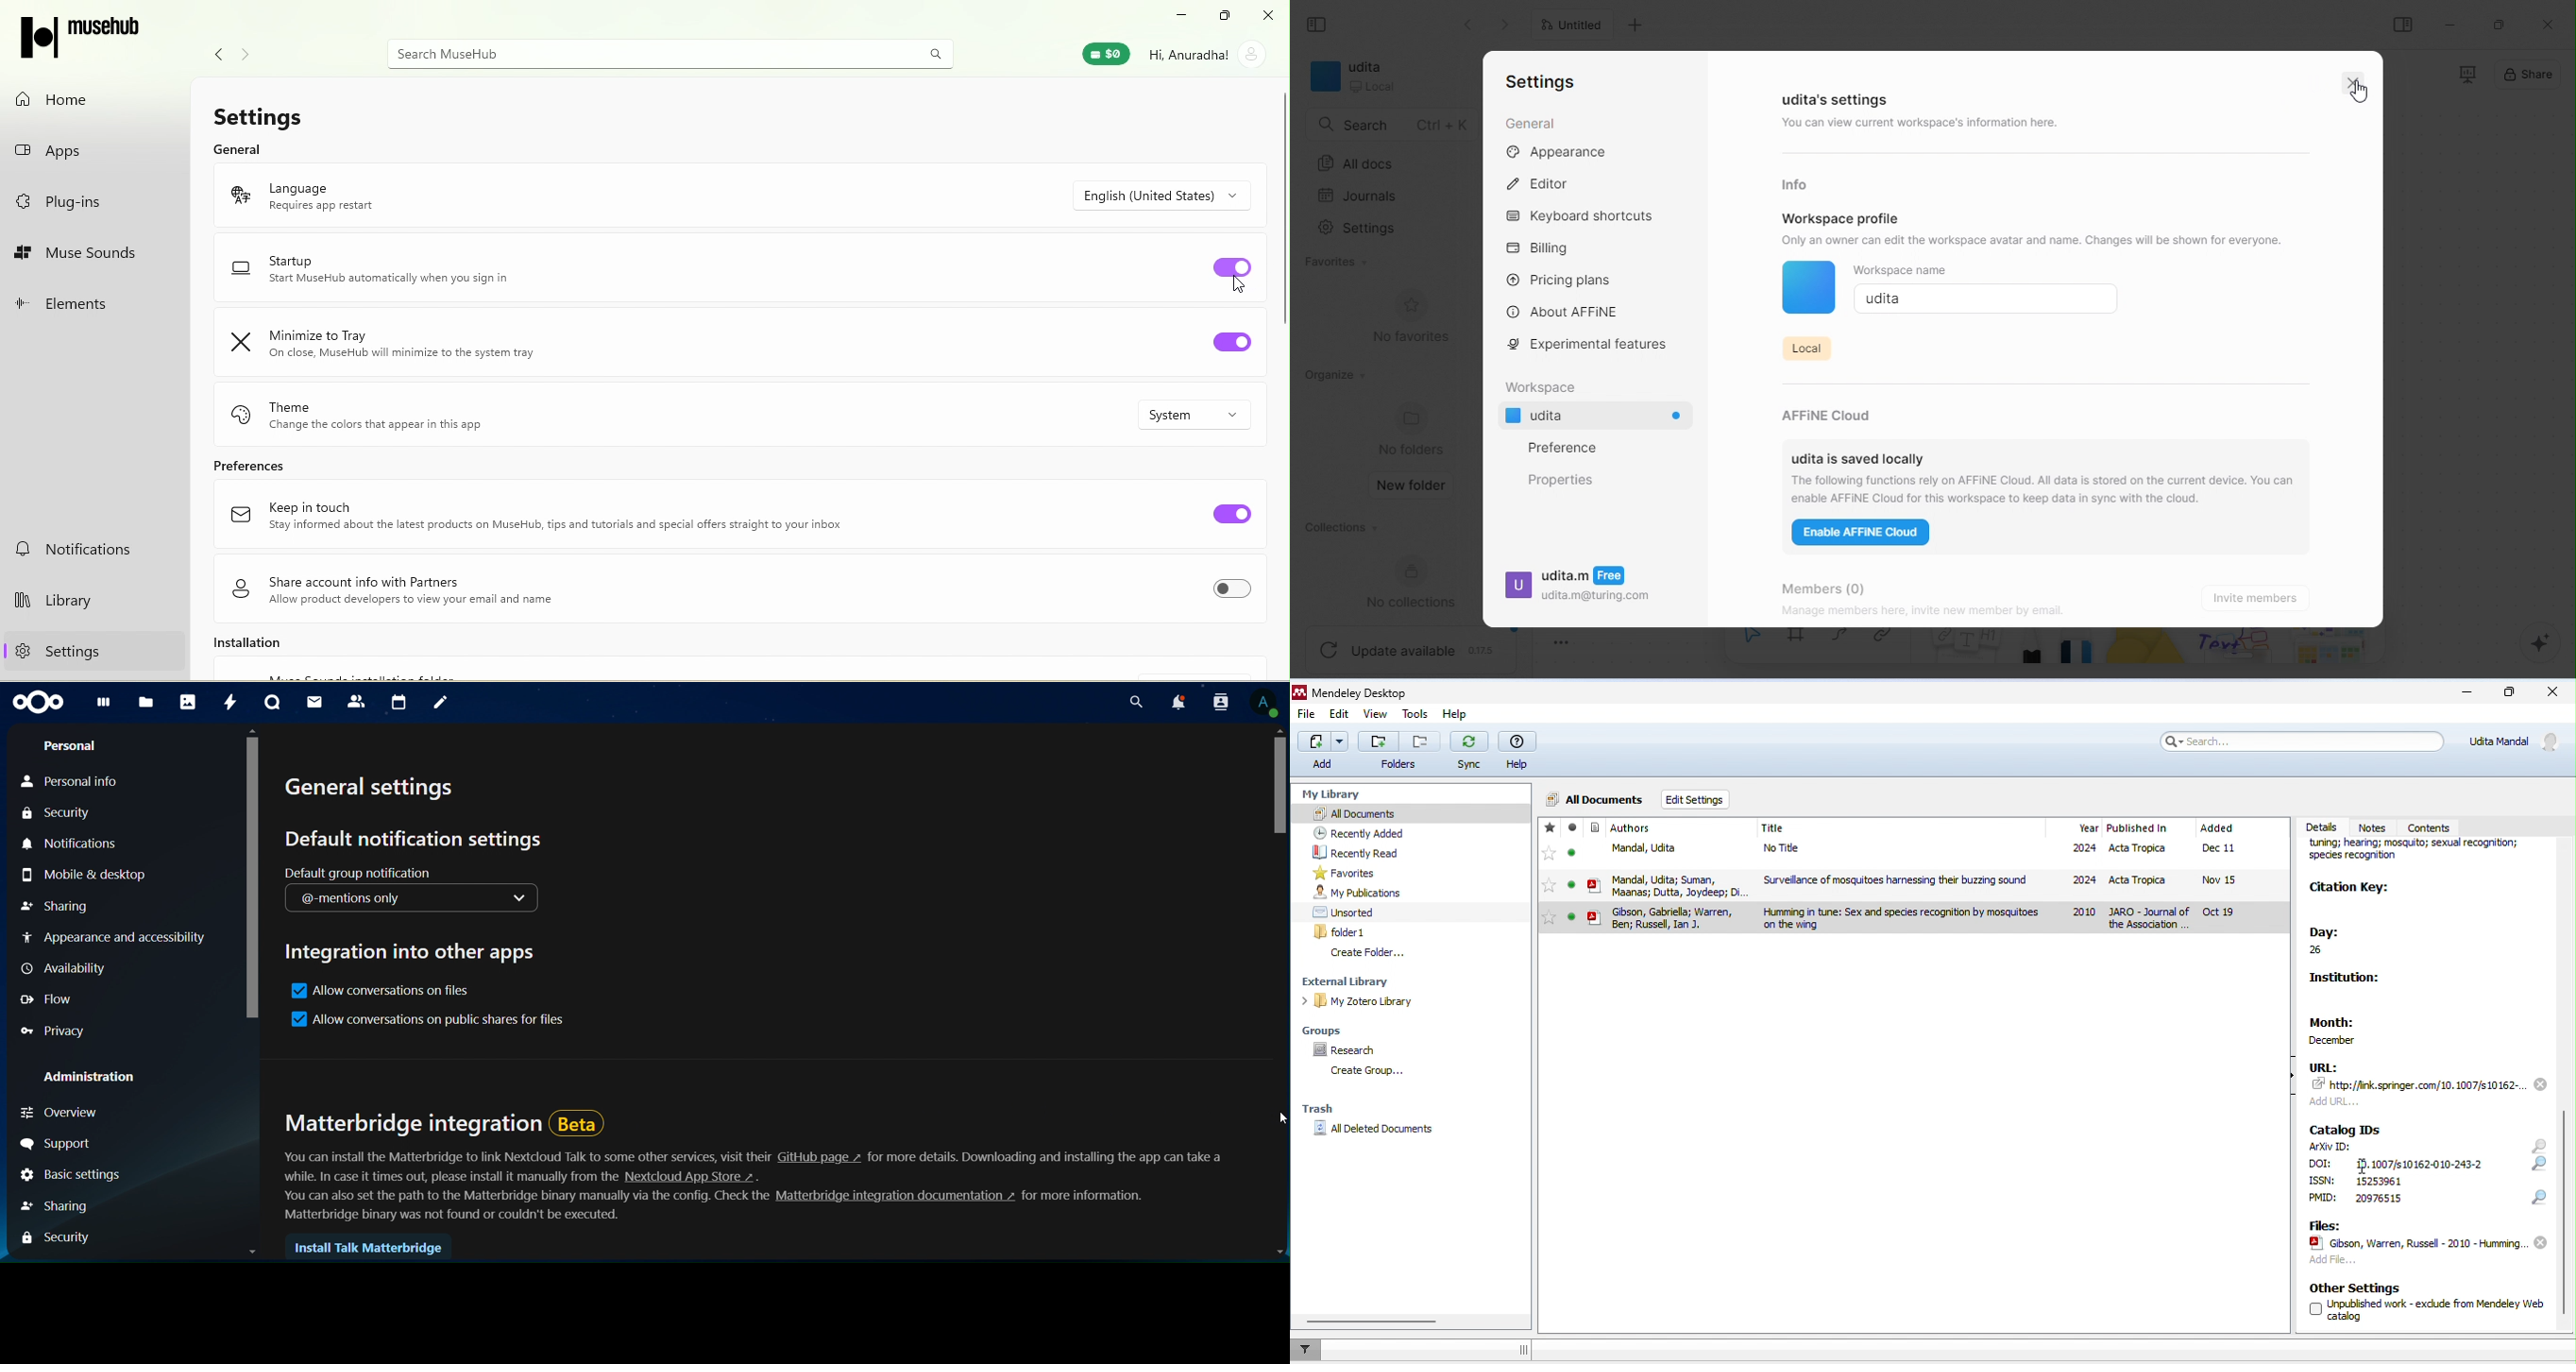 The width and height of the screenshot is (2576, 1372). What do you see at coordinates (1321, 752) in the screenshot?
I see `add` at bounding box center [1321, 752].